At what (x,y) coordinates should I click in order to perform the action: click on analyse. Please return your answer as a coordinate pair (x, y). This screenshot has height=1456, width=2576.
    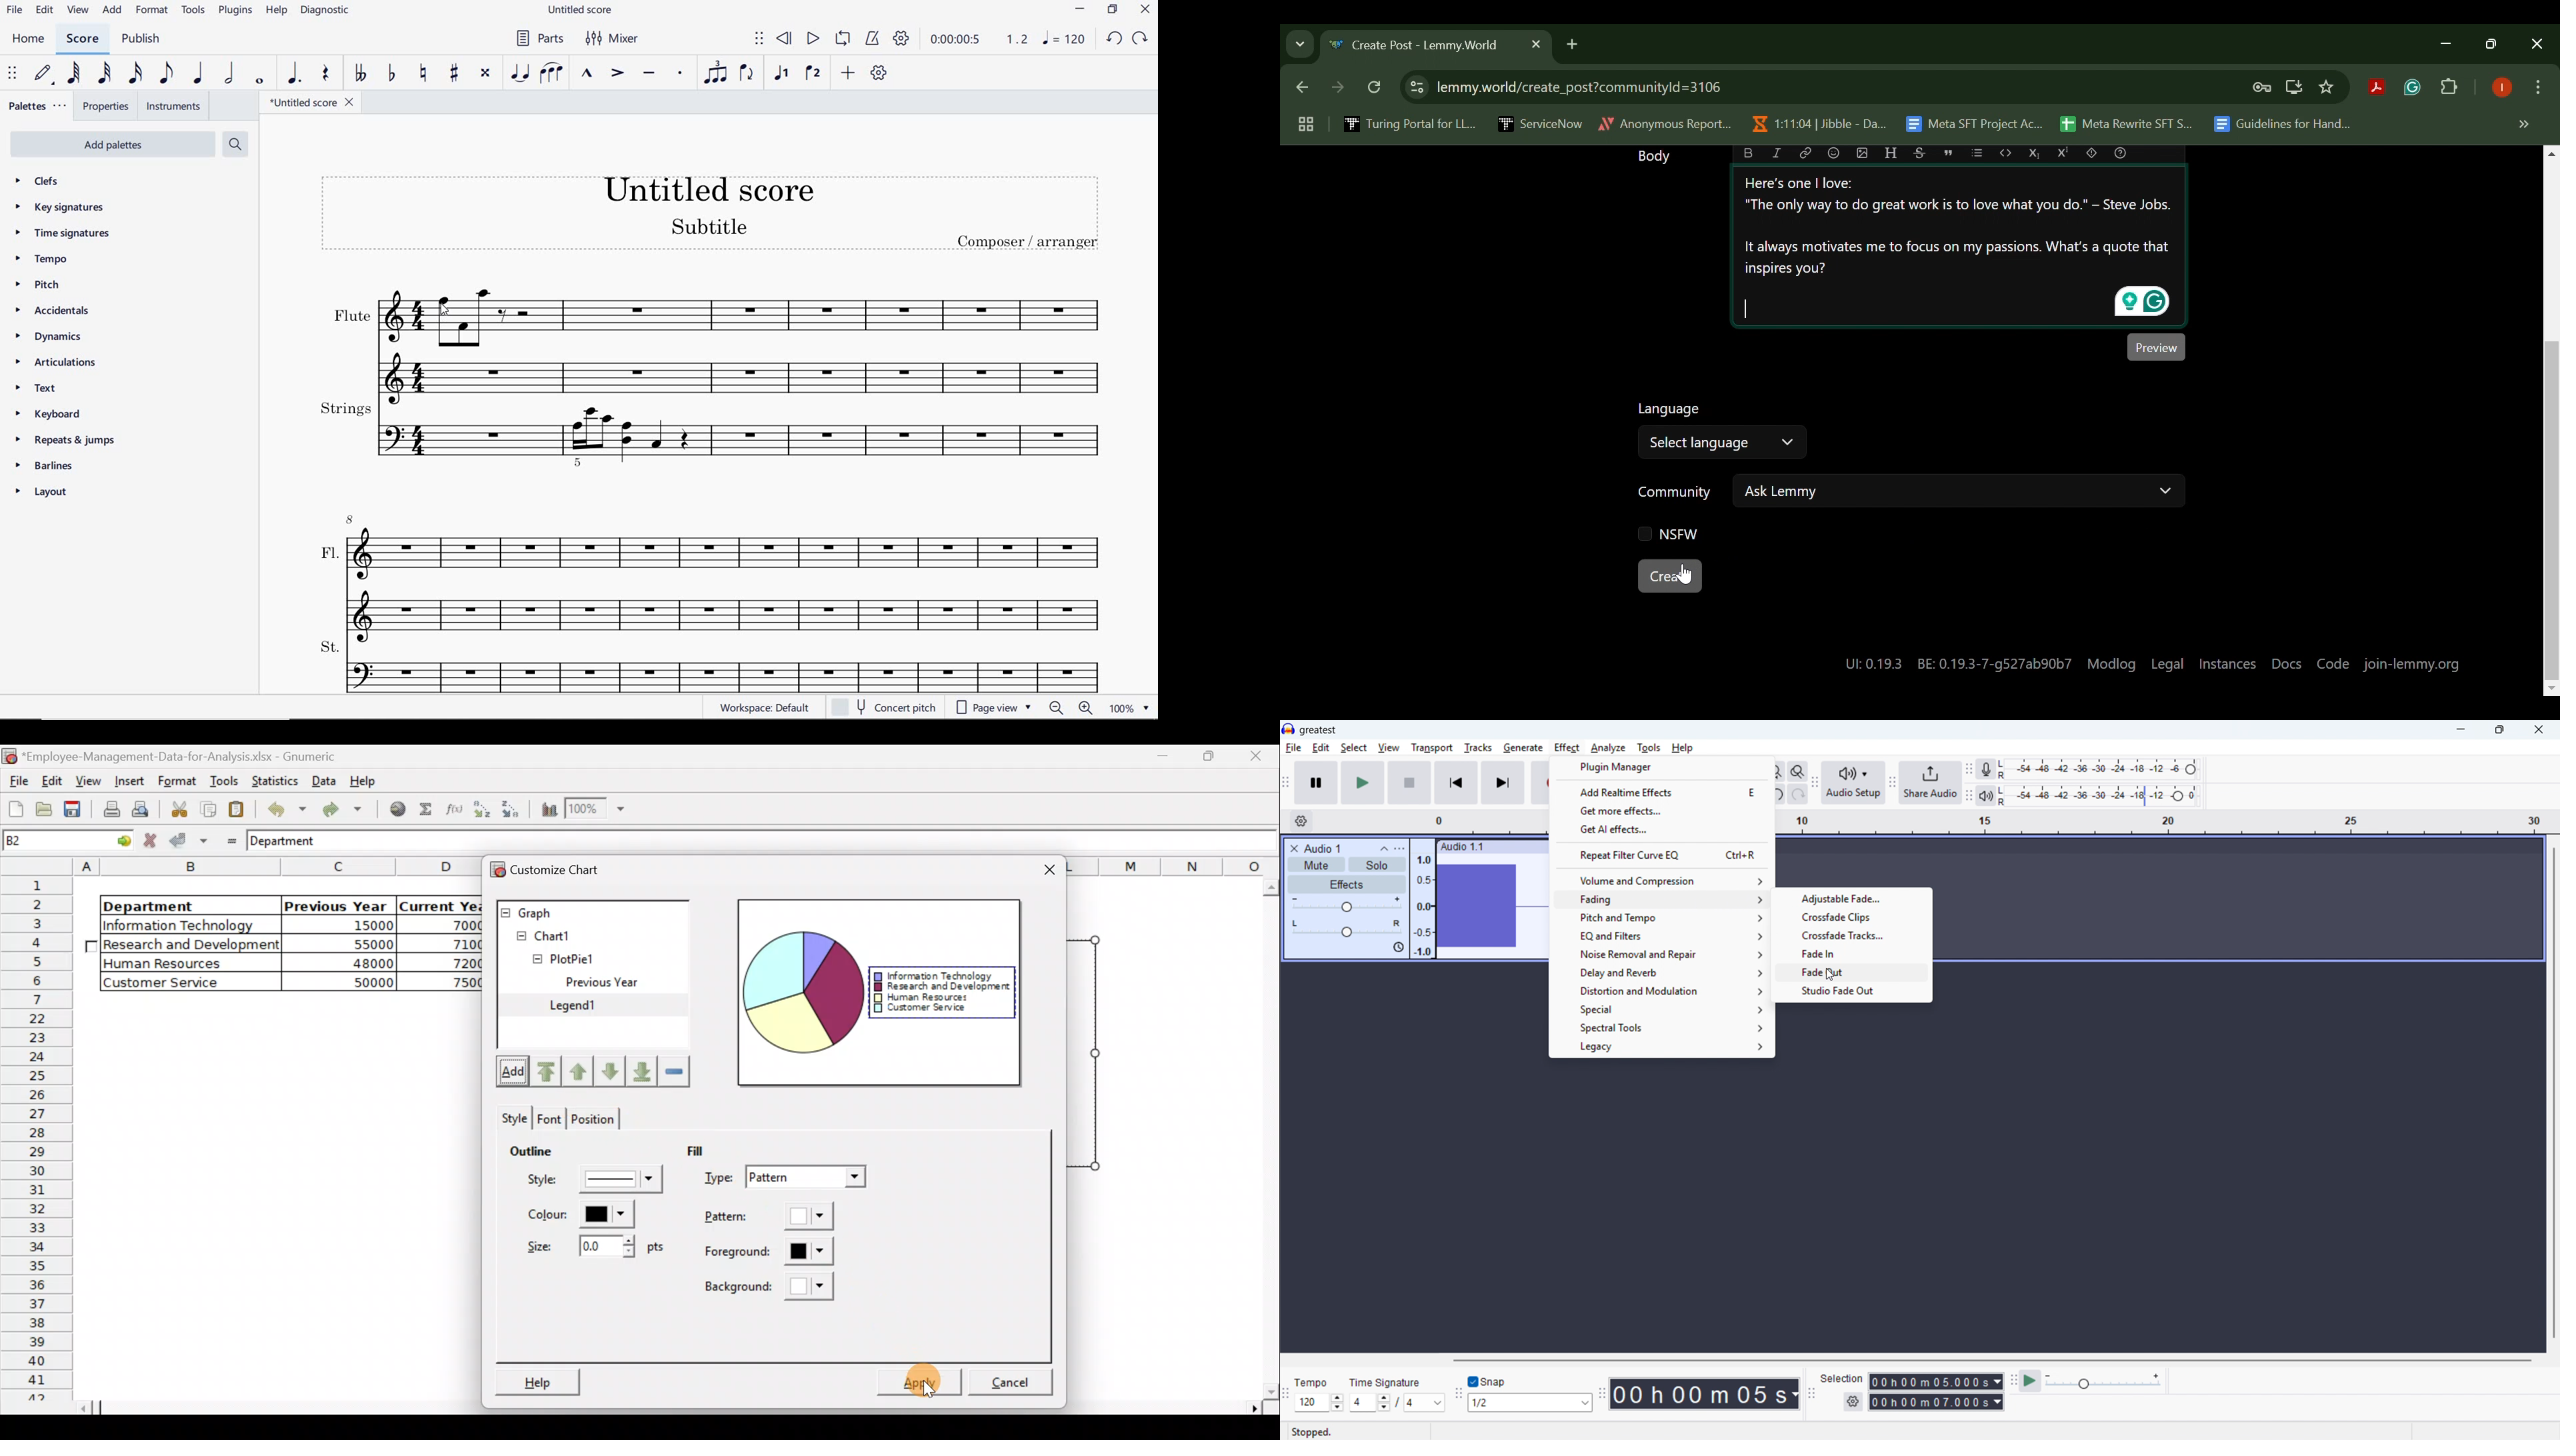
    Looking at the image, I should click on (1607, 749).